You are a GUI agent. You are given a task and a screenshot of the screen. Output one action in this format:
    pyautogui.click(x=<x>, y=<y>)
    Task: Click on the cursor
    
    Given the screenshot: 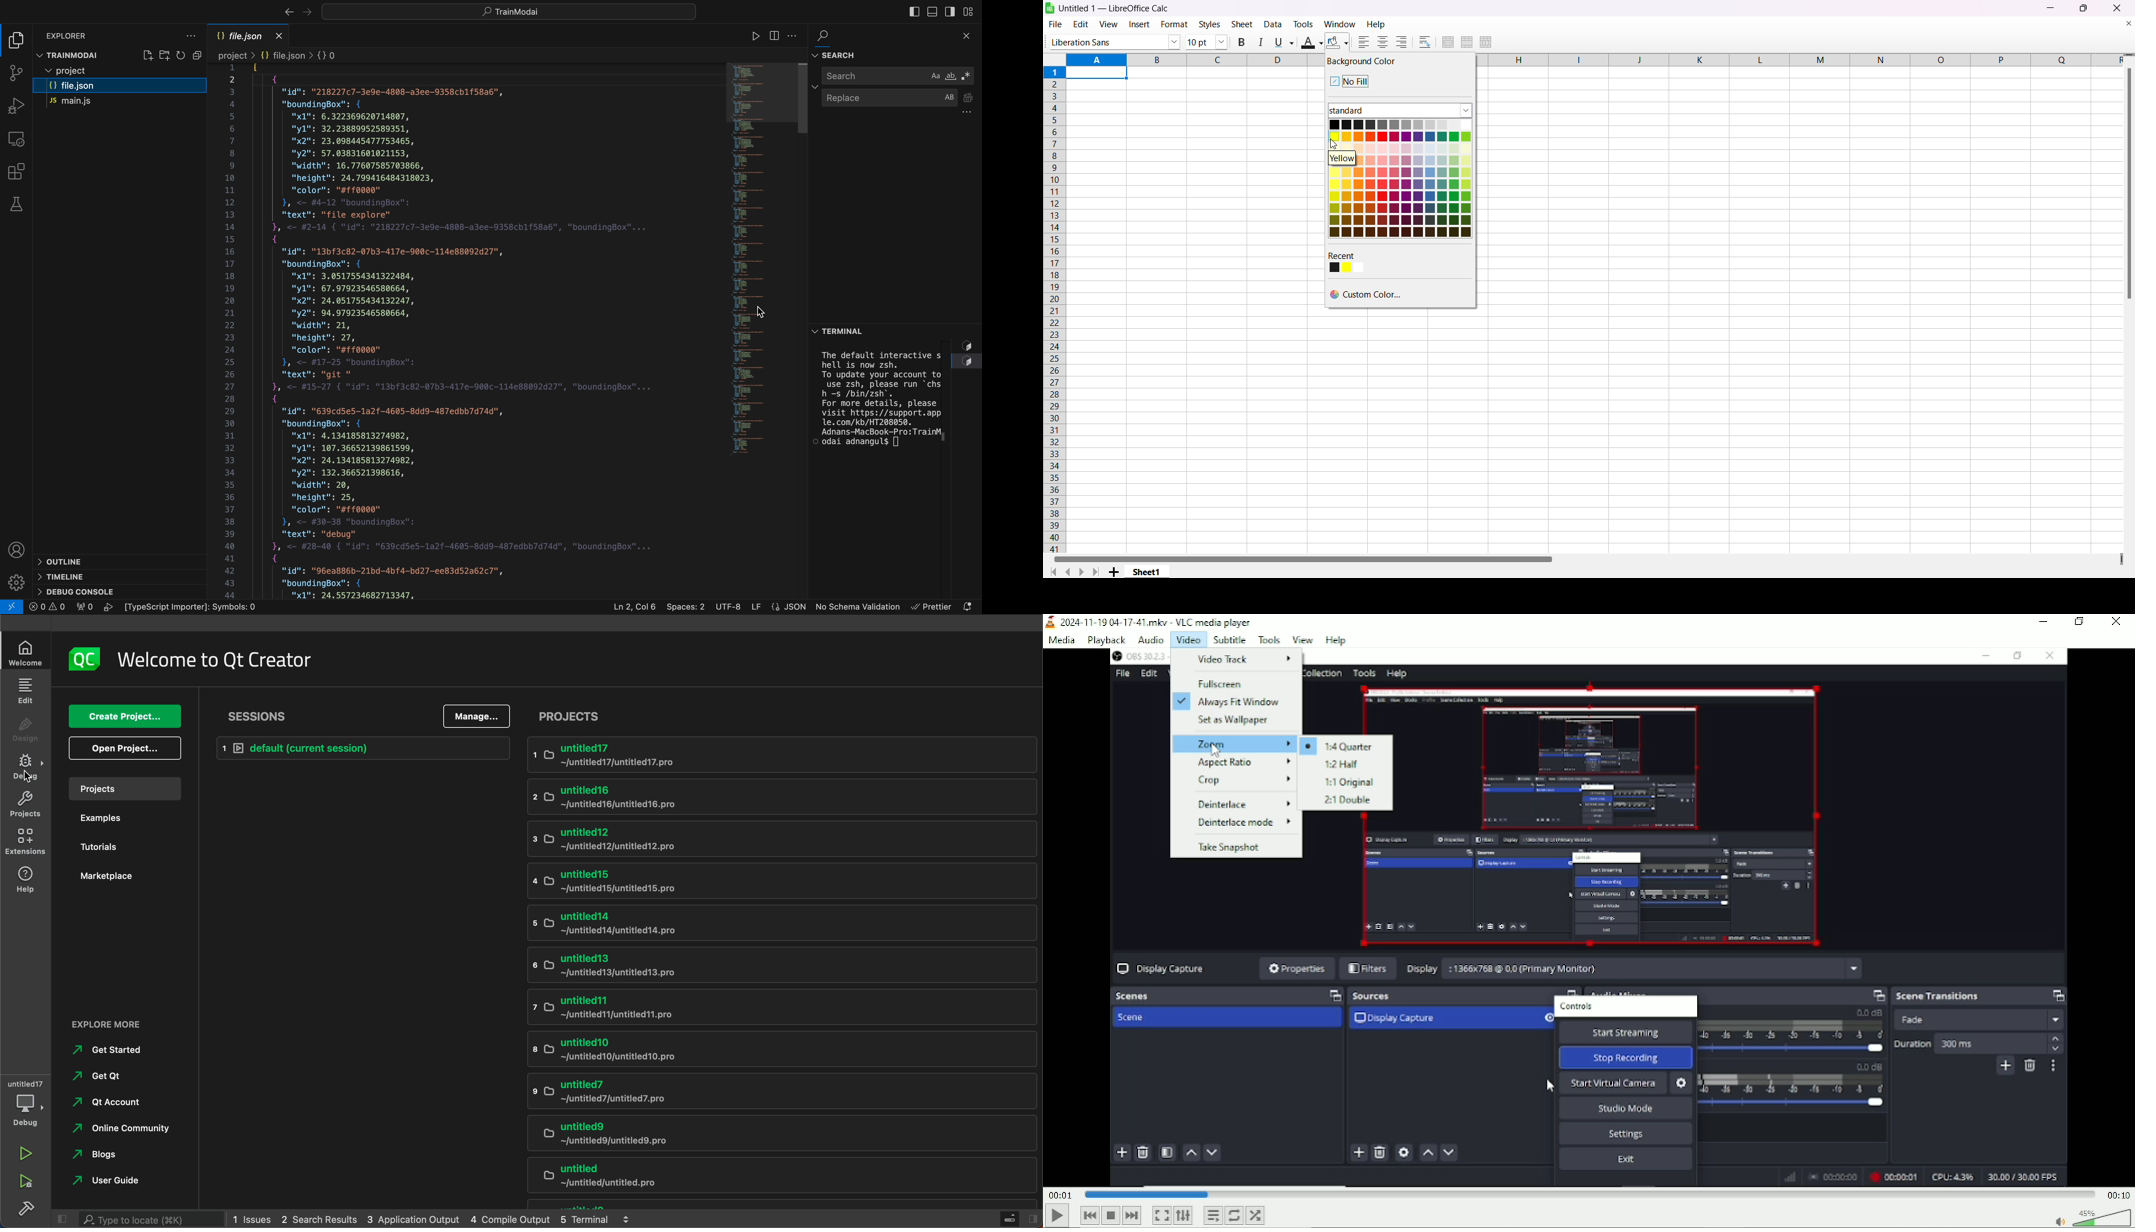 What is the action you would take?
    pyautogui.click(x=1217, y=750)
    